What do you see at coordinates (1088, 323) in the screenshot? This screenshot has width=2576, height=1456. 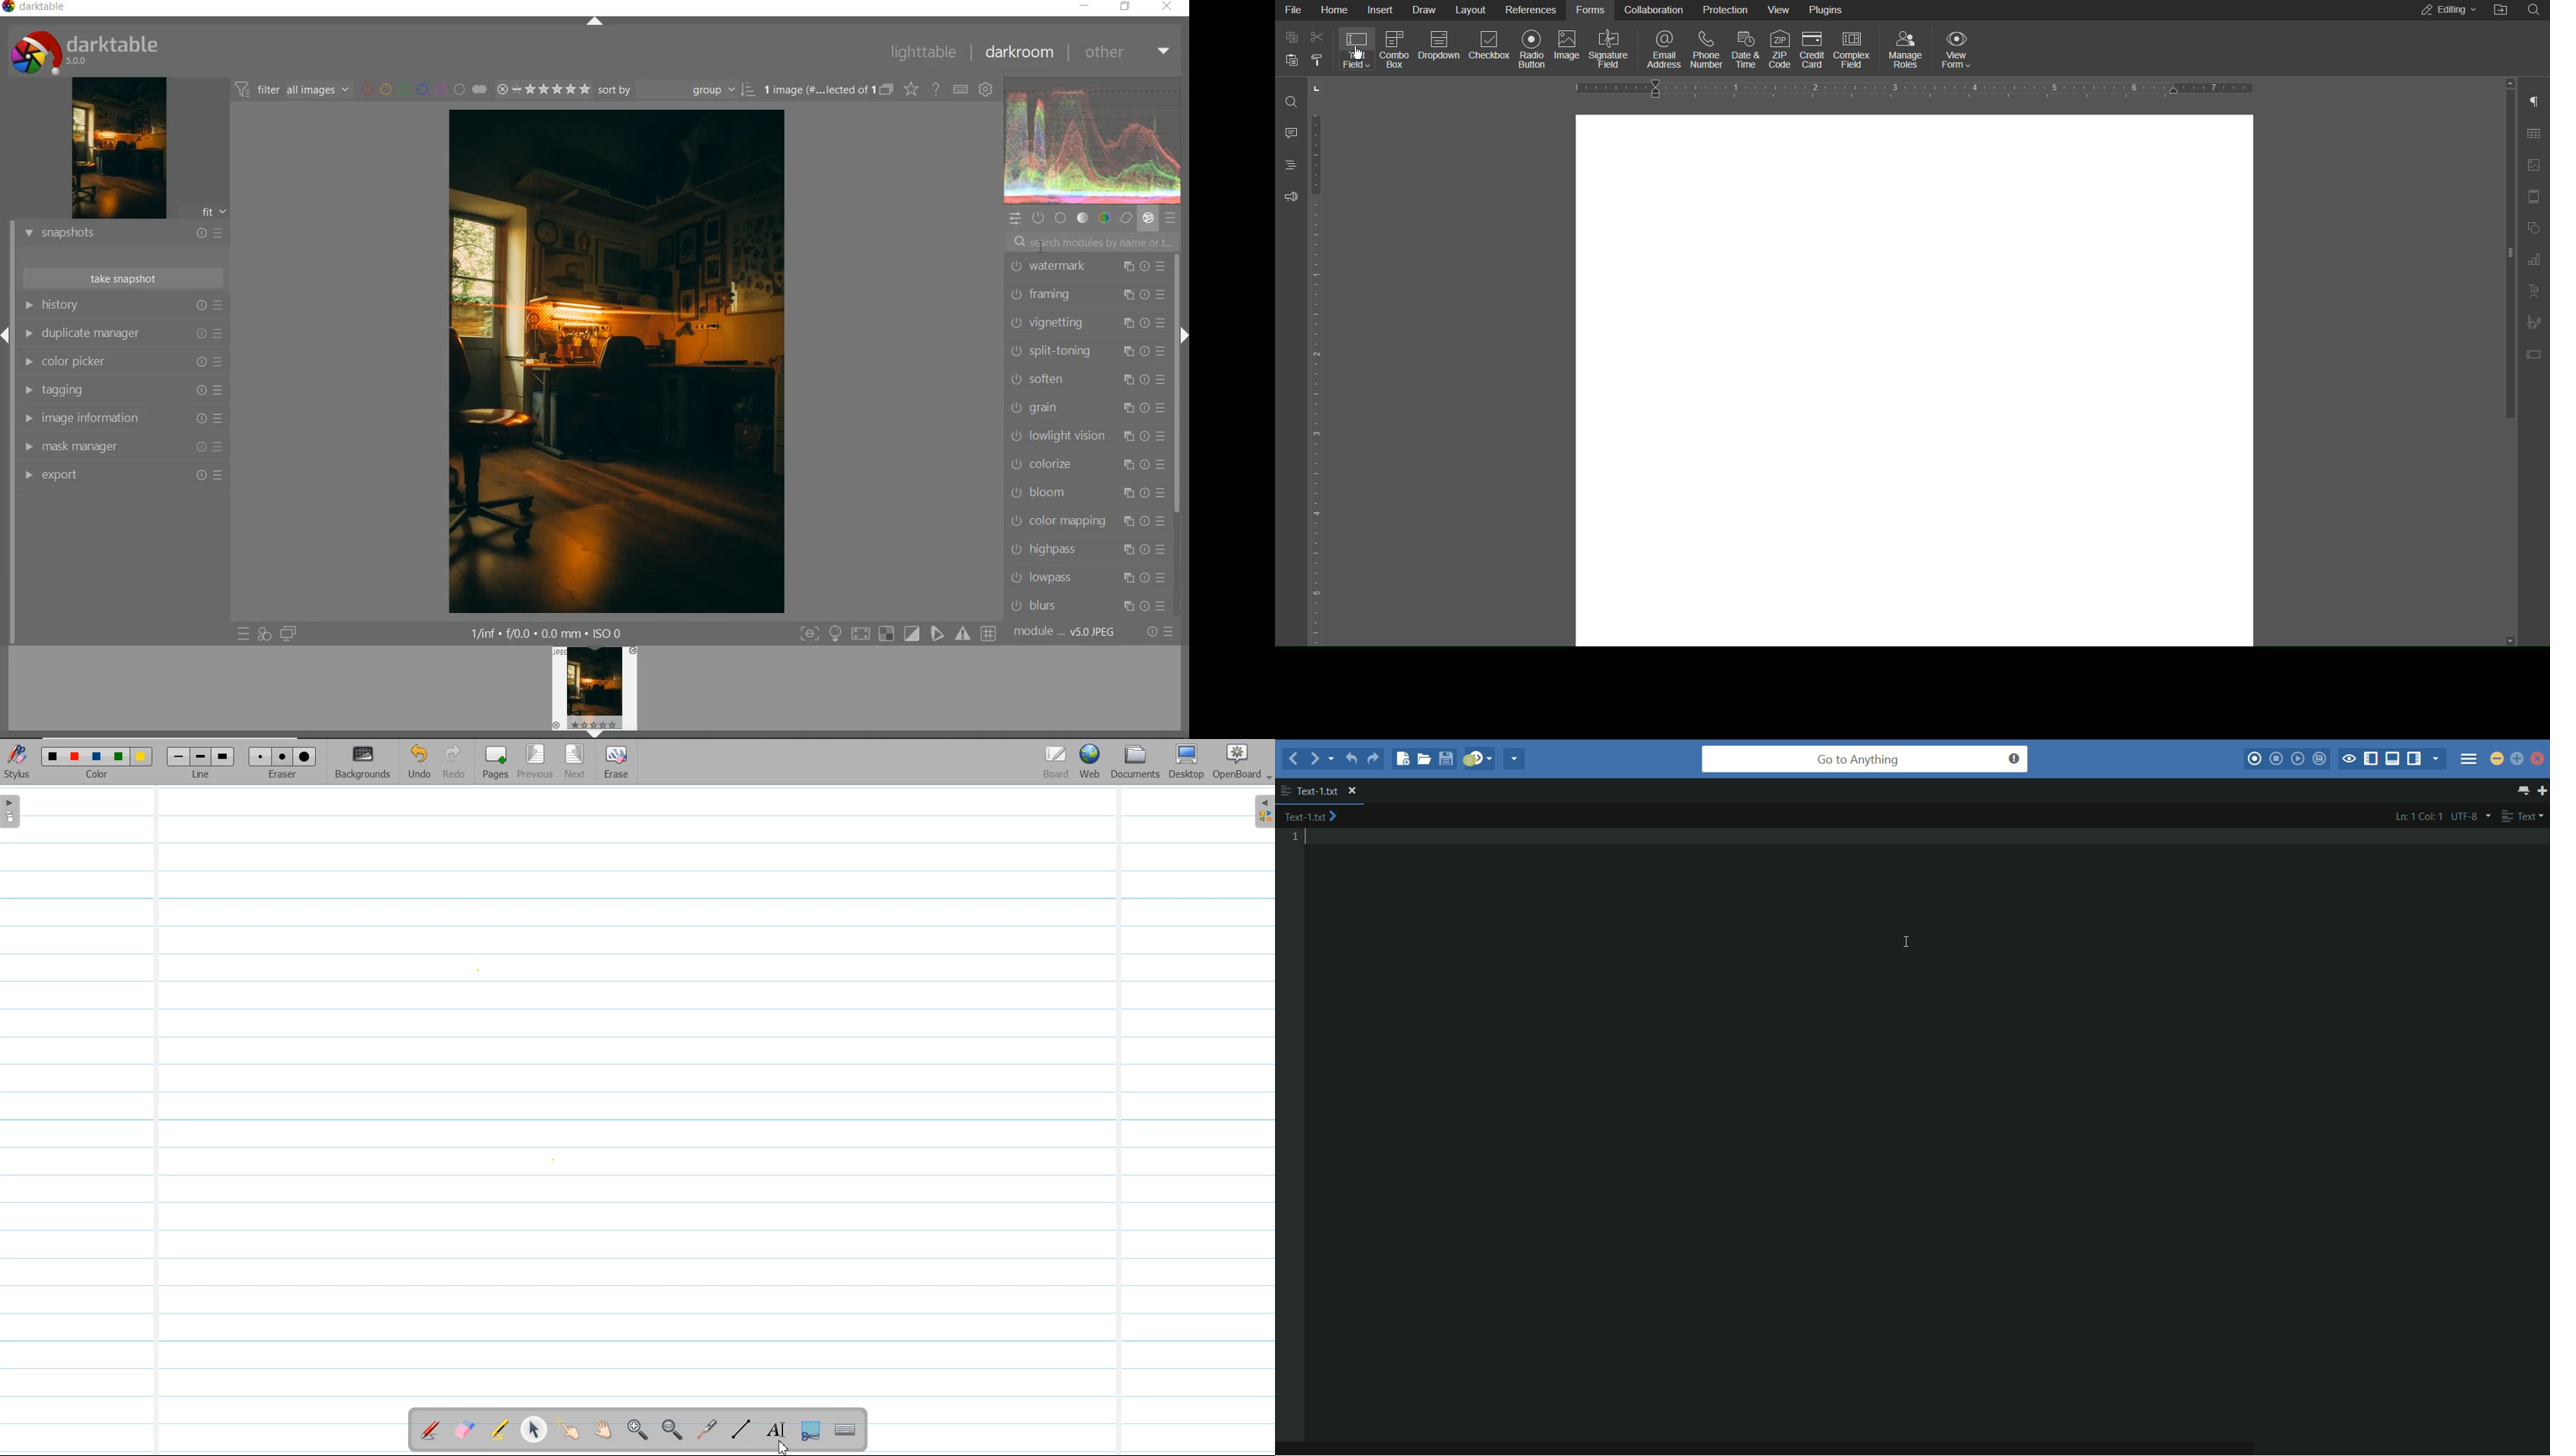 I see `vignetting` at bounding box center [1088, 323].